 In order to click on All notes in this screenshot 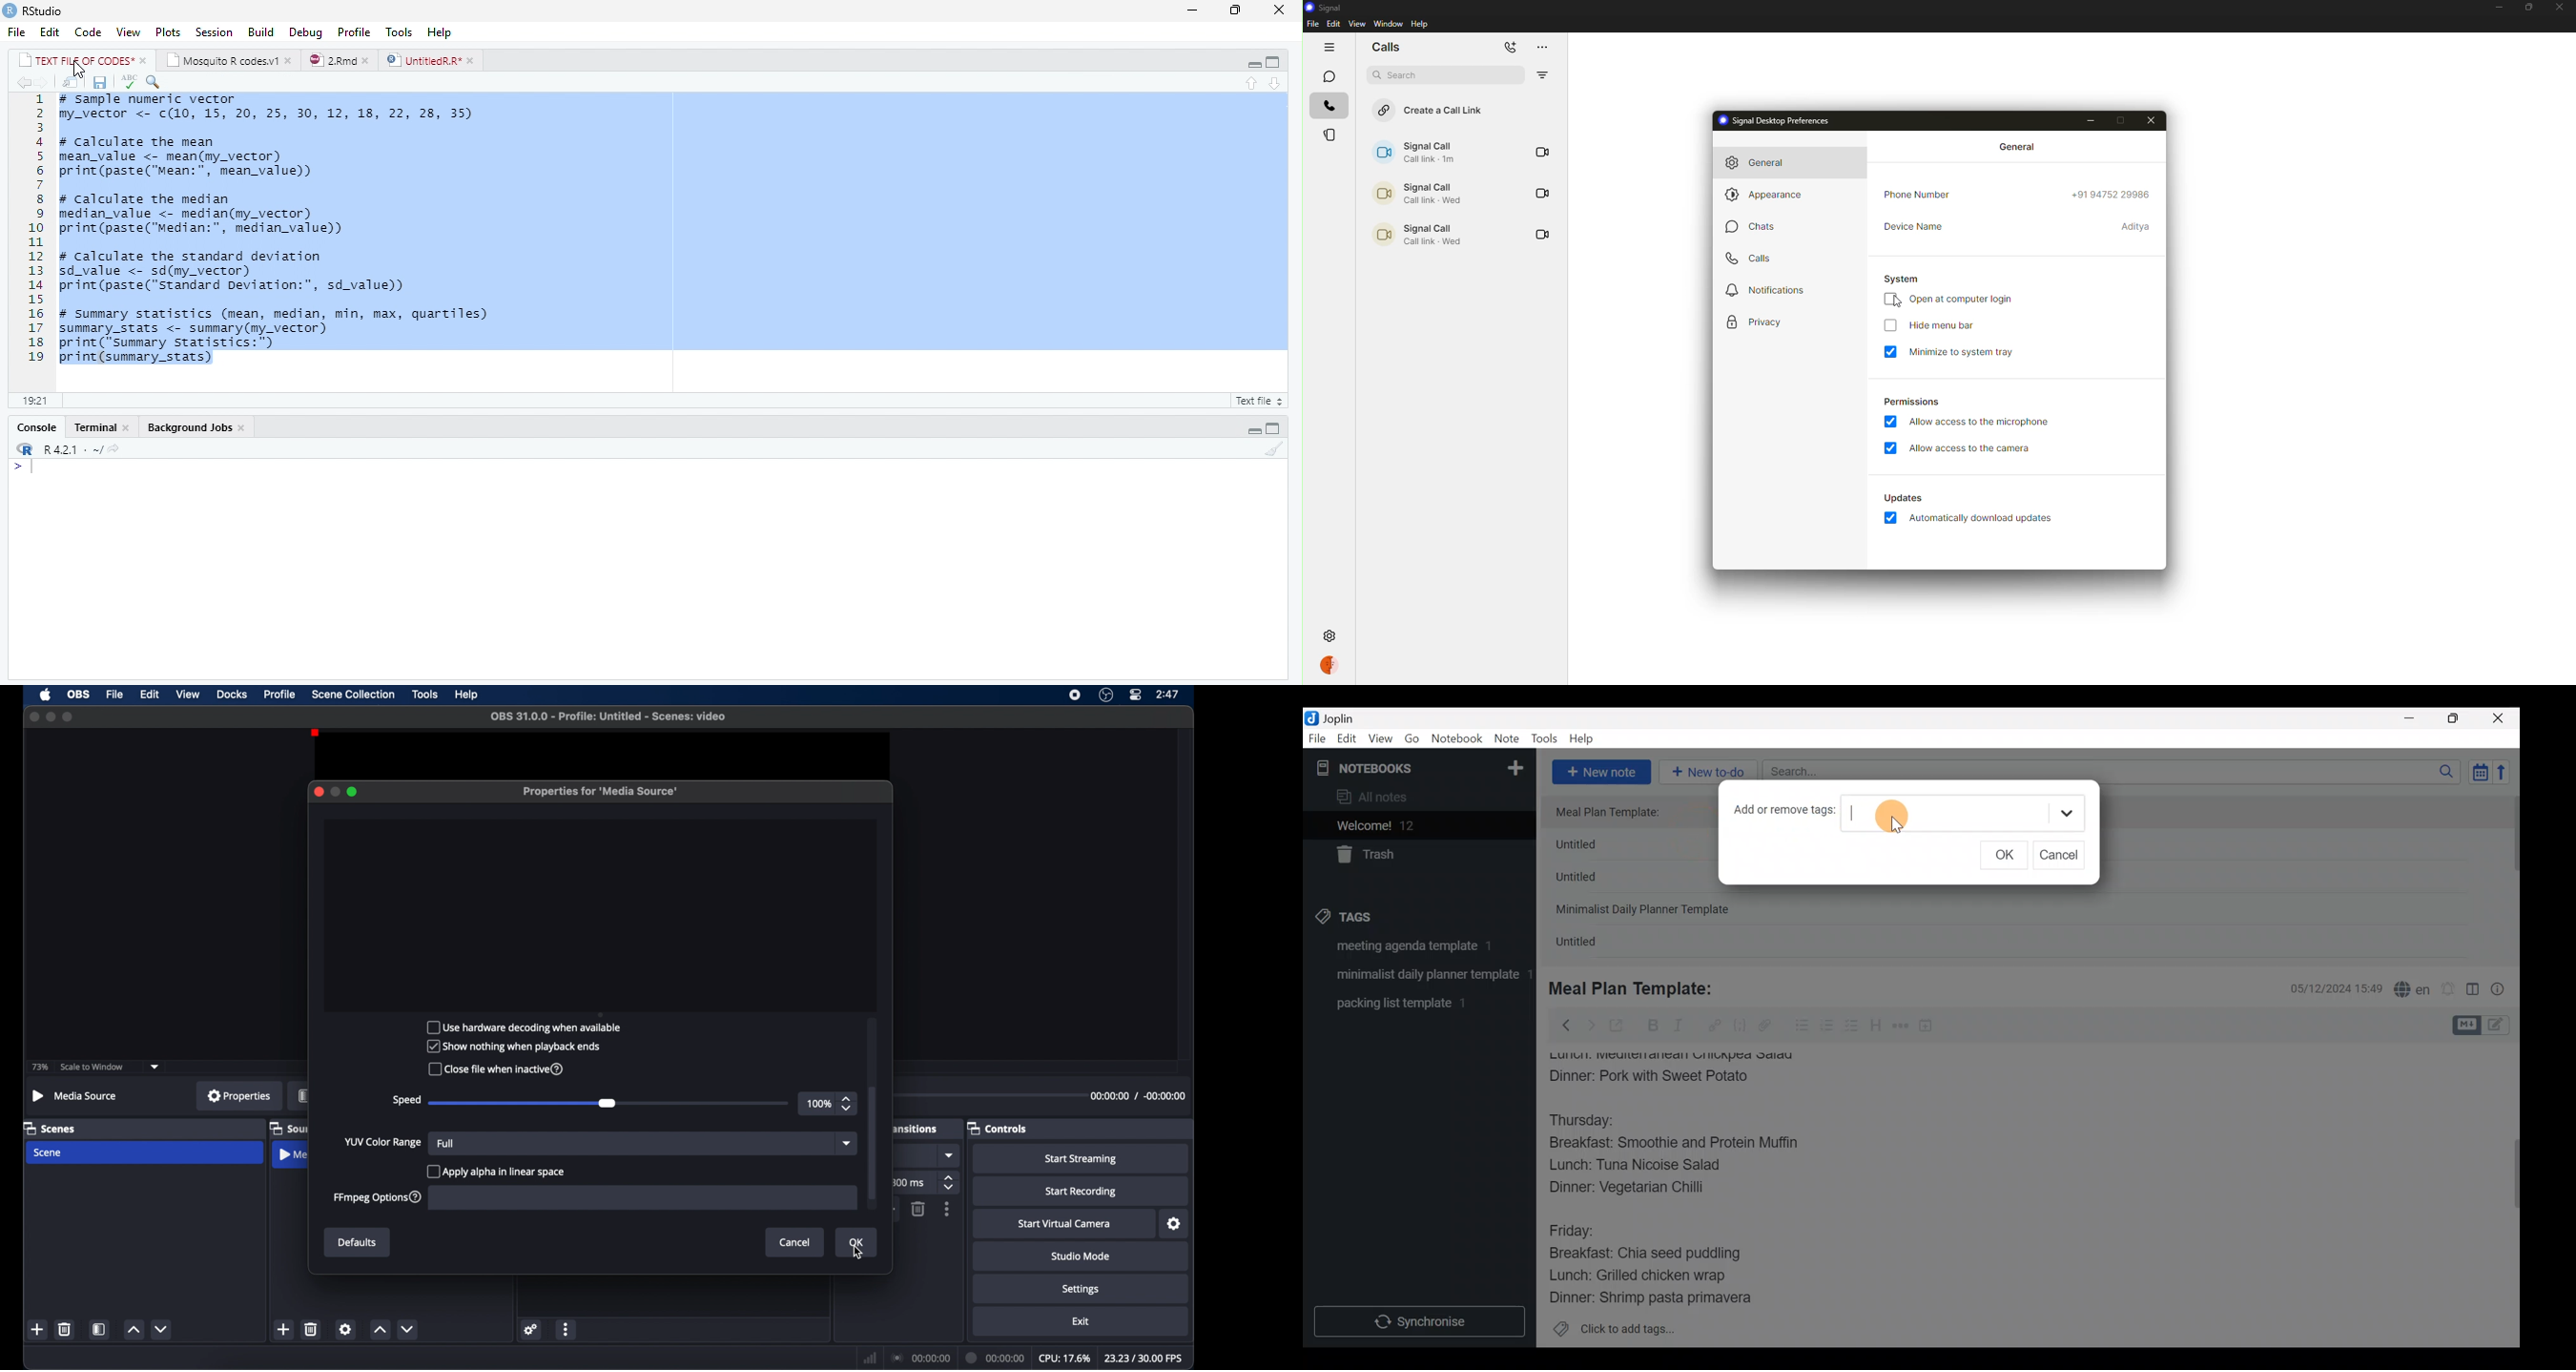, I will do `click(1416, 798)`.